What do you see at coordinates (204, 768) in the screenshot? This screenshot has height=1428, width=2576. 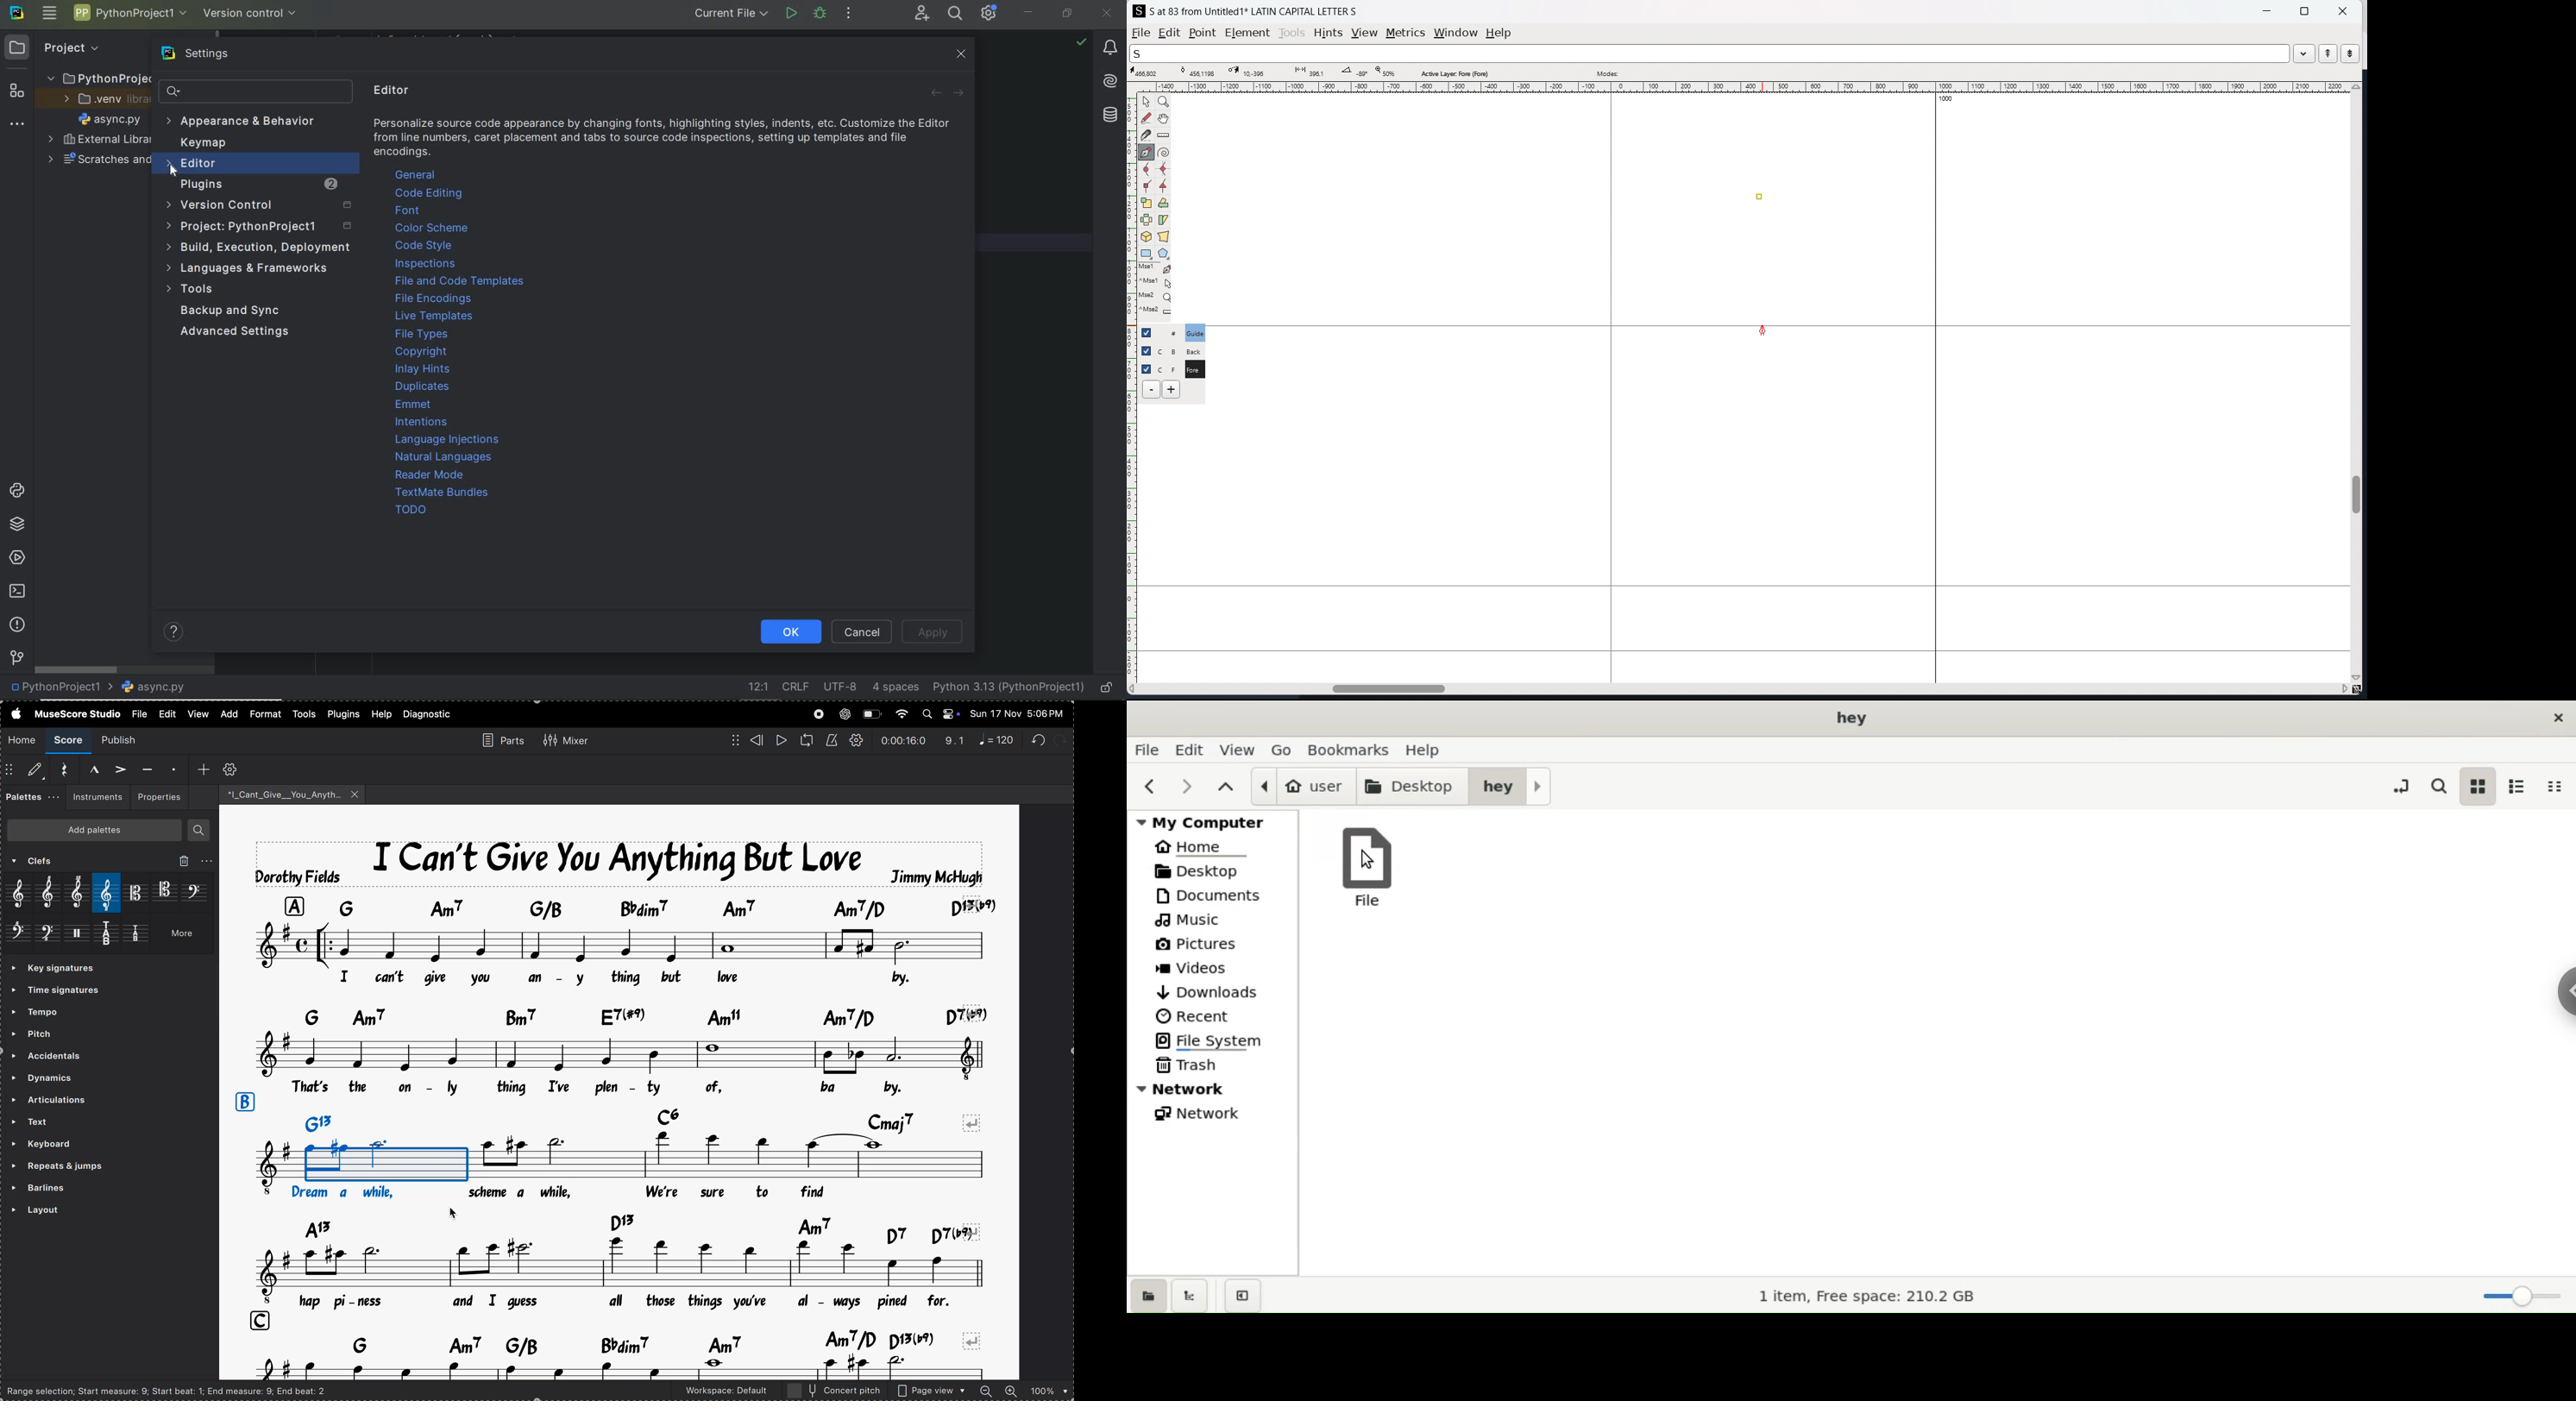 I see `add` at bounding box center [204, 768].